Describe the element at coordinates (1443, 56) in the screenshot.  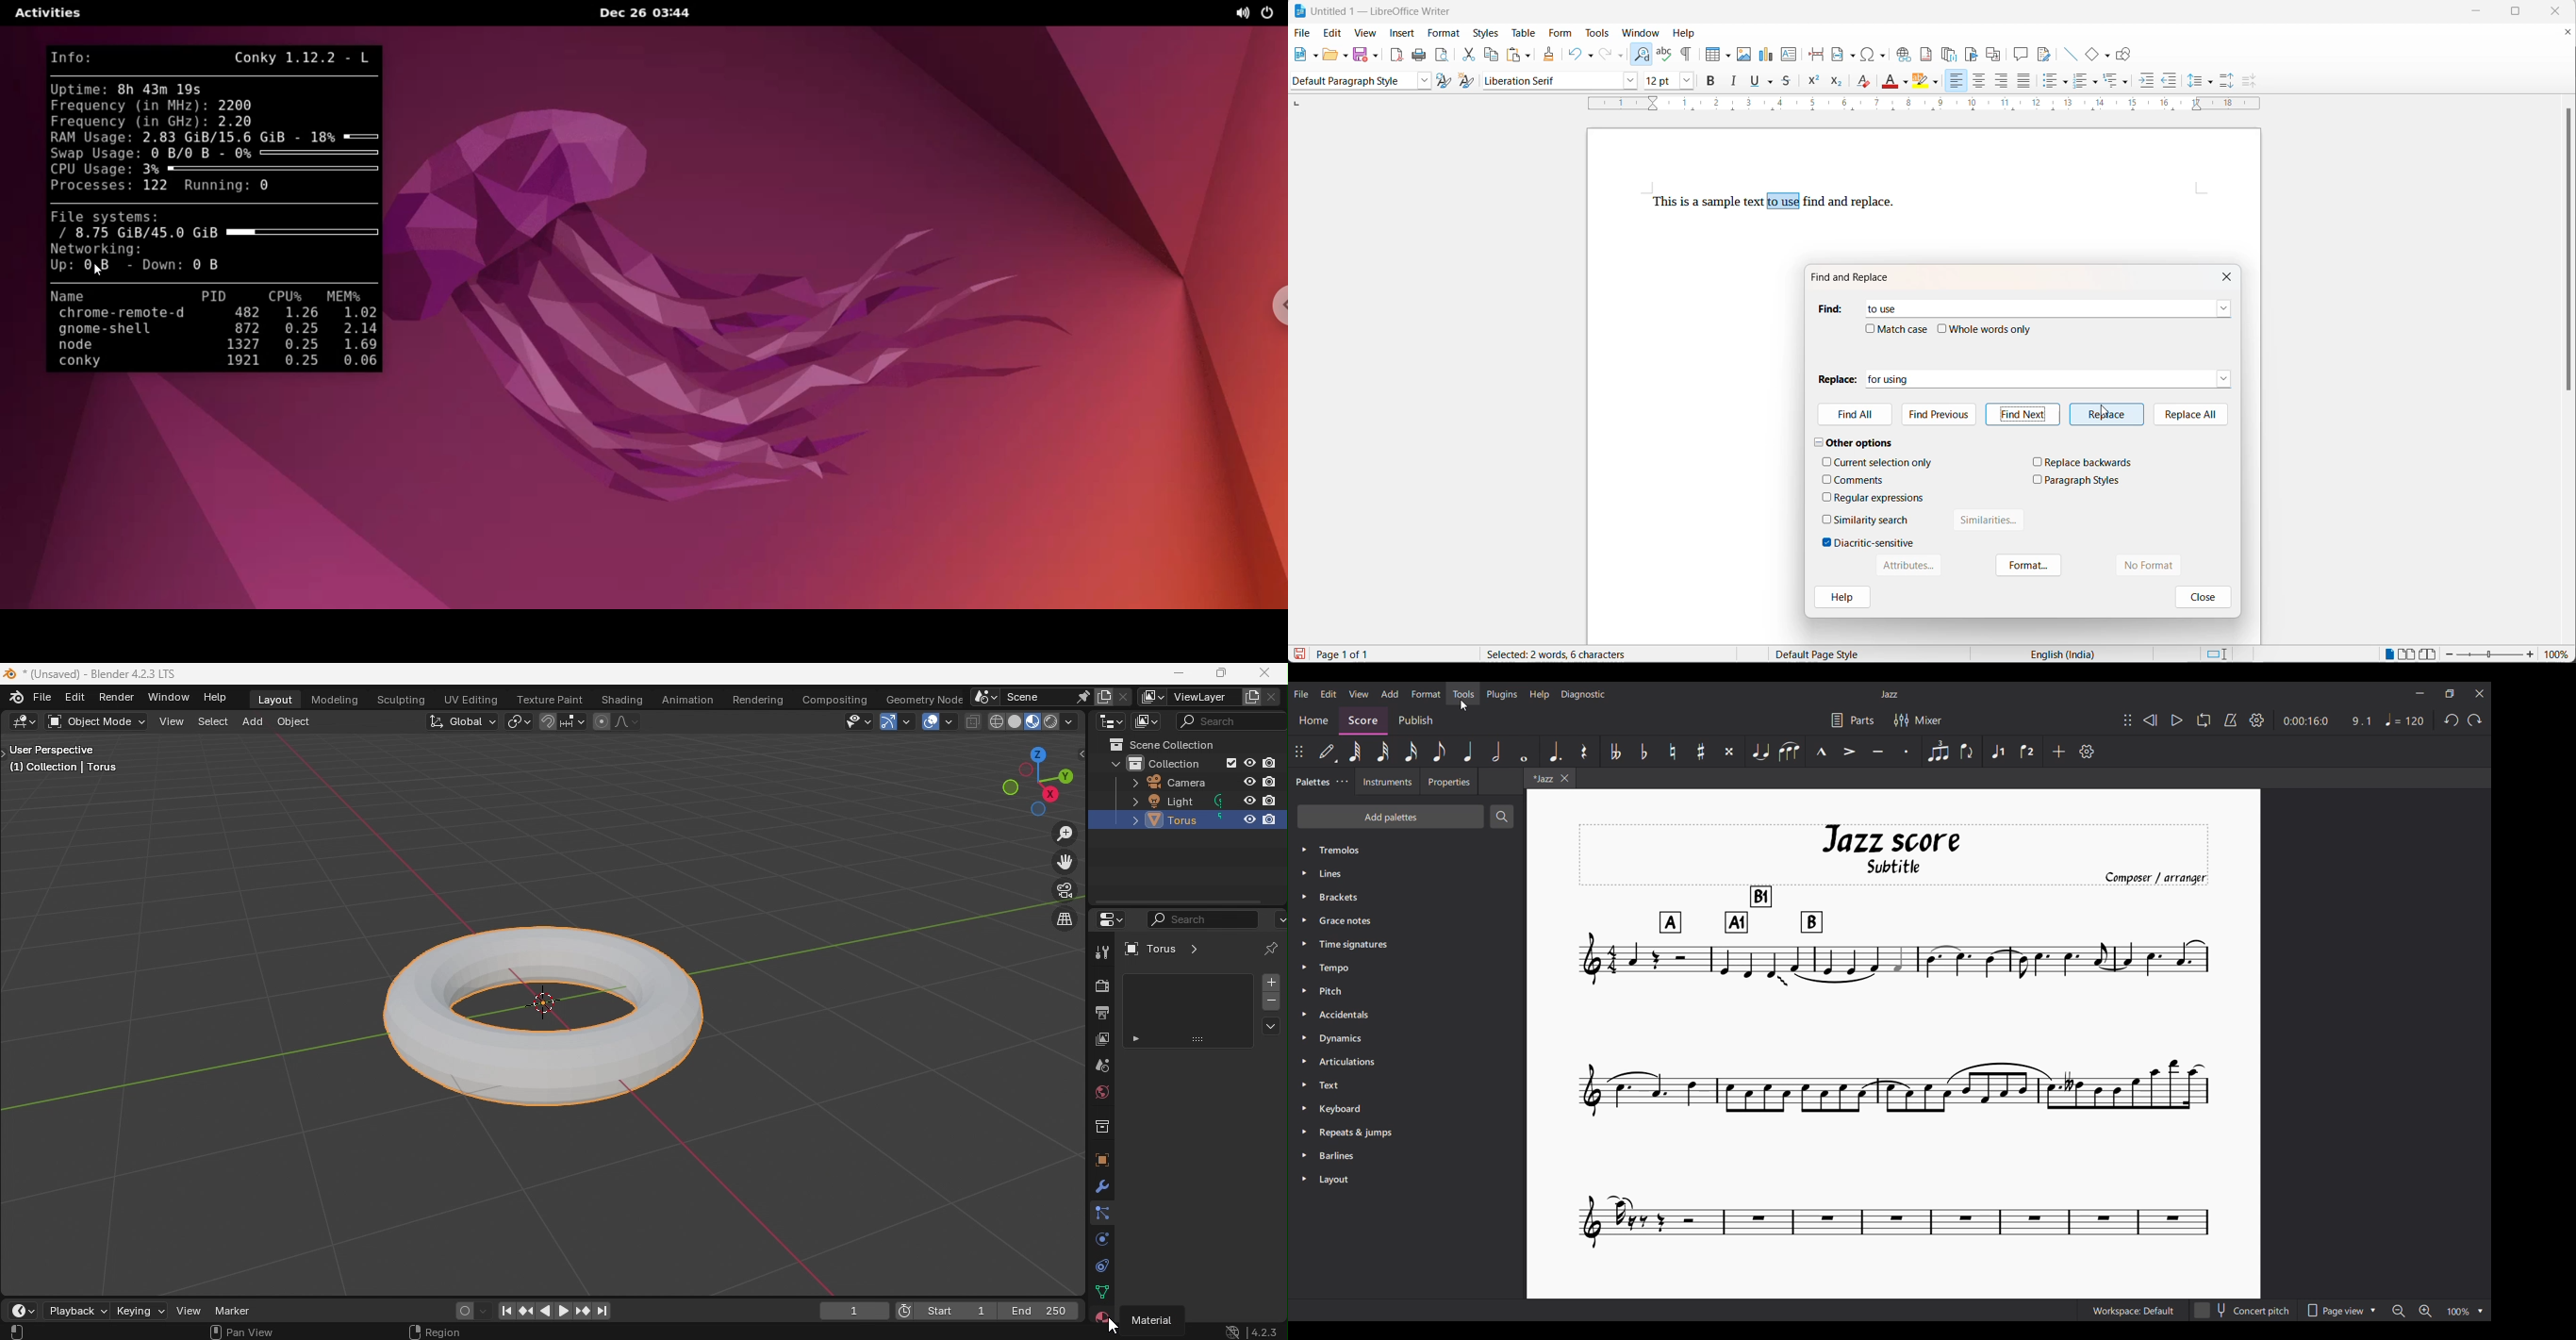
I see `print preview` at that location.